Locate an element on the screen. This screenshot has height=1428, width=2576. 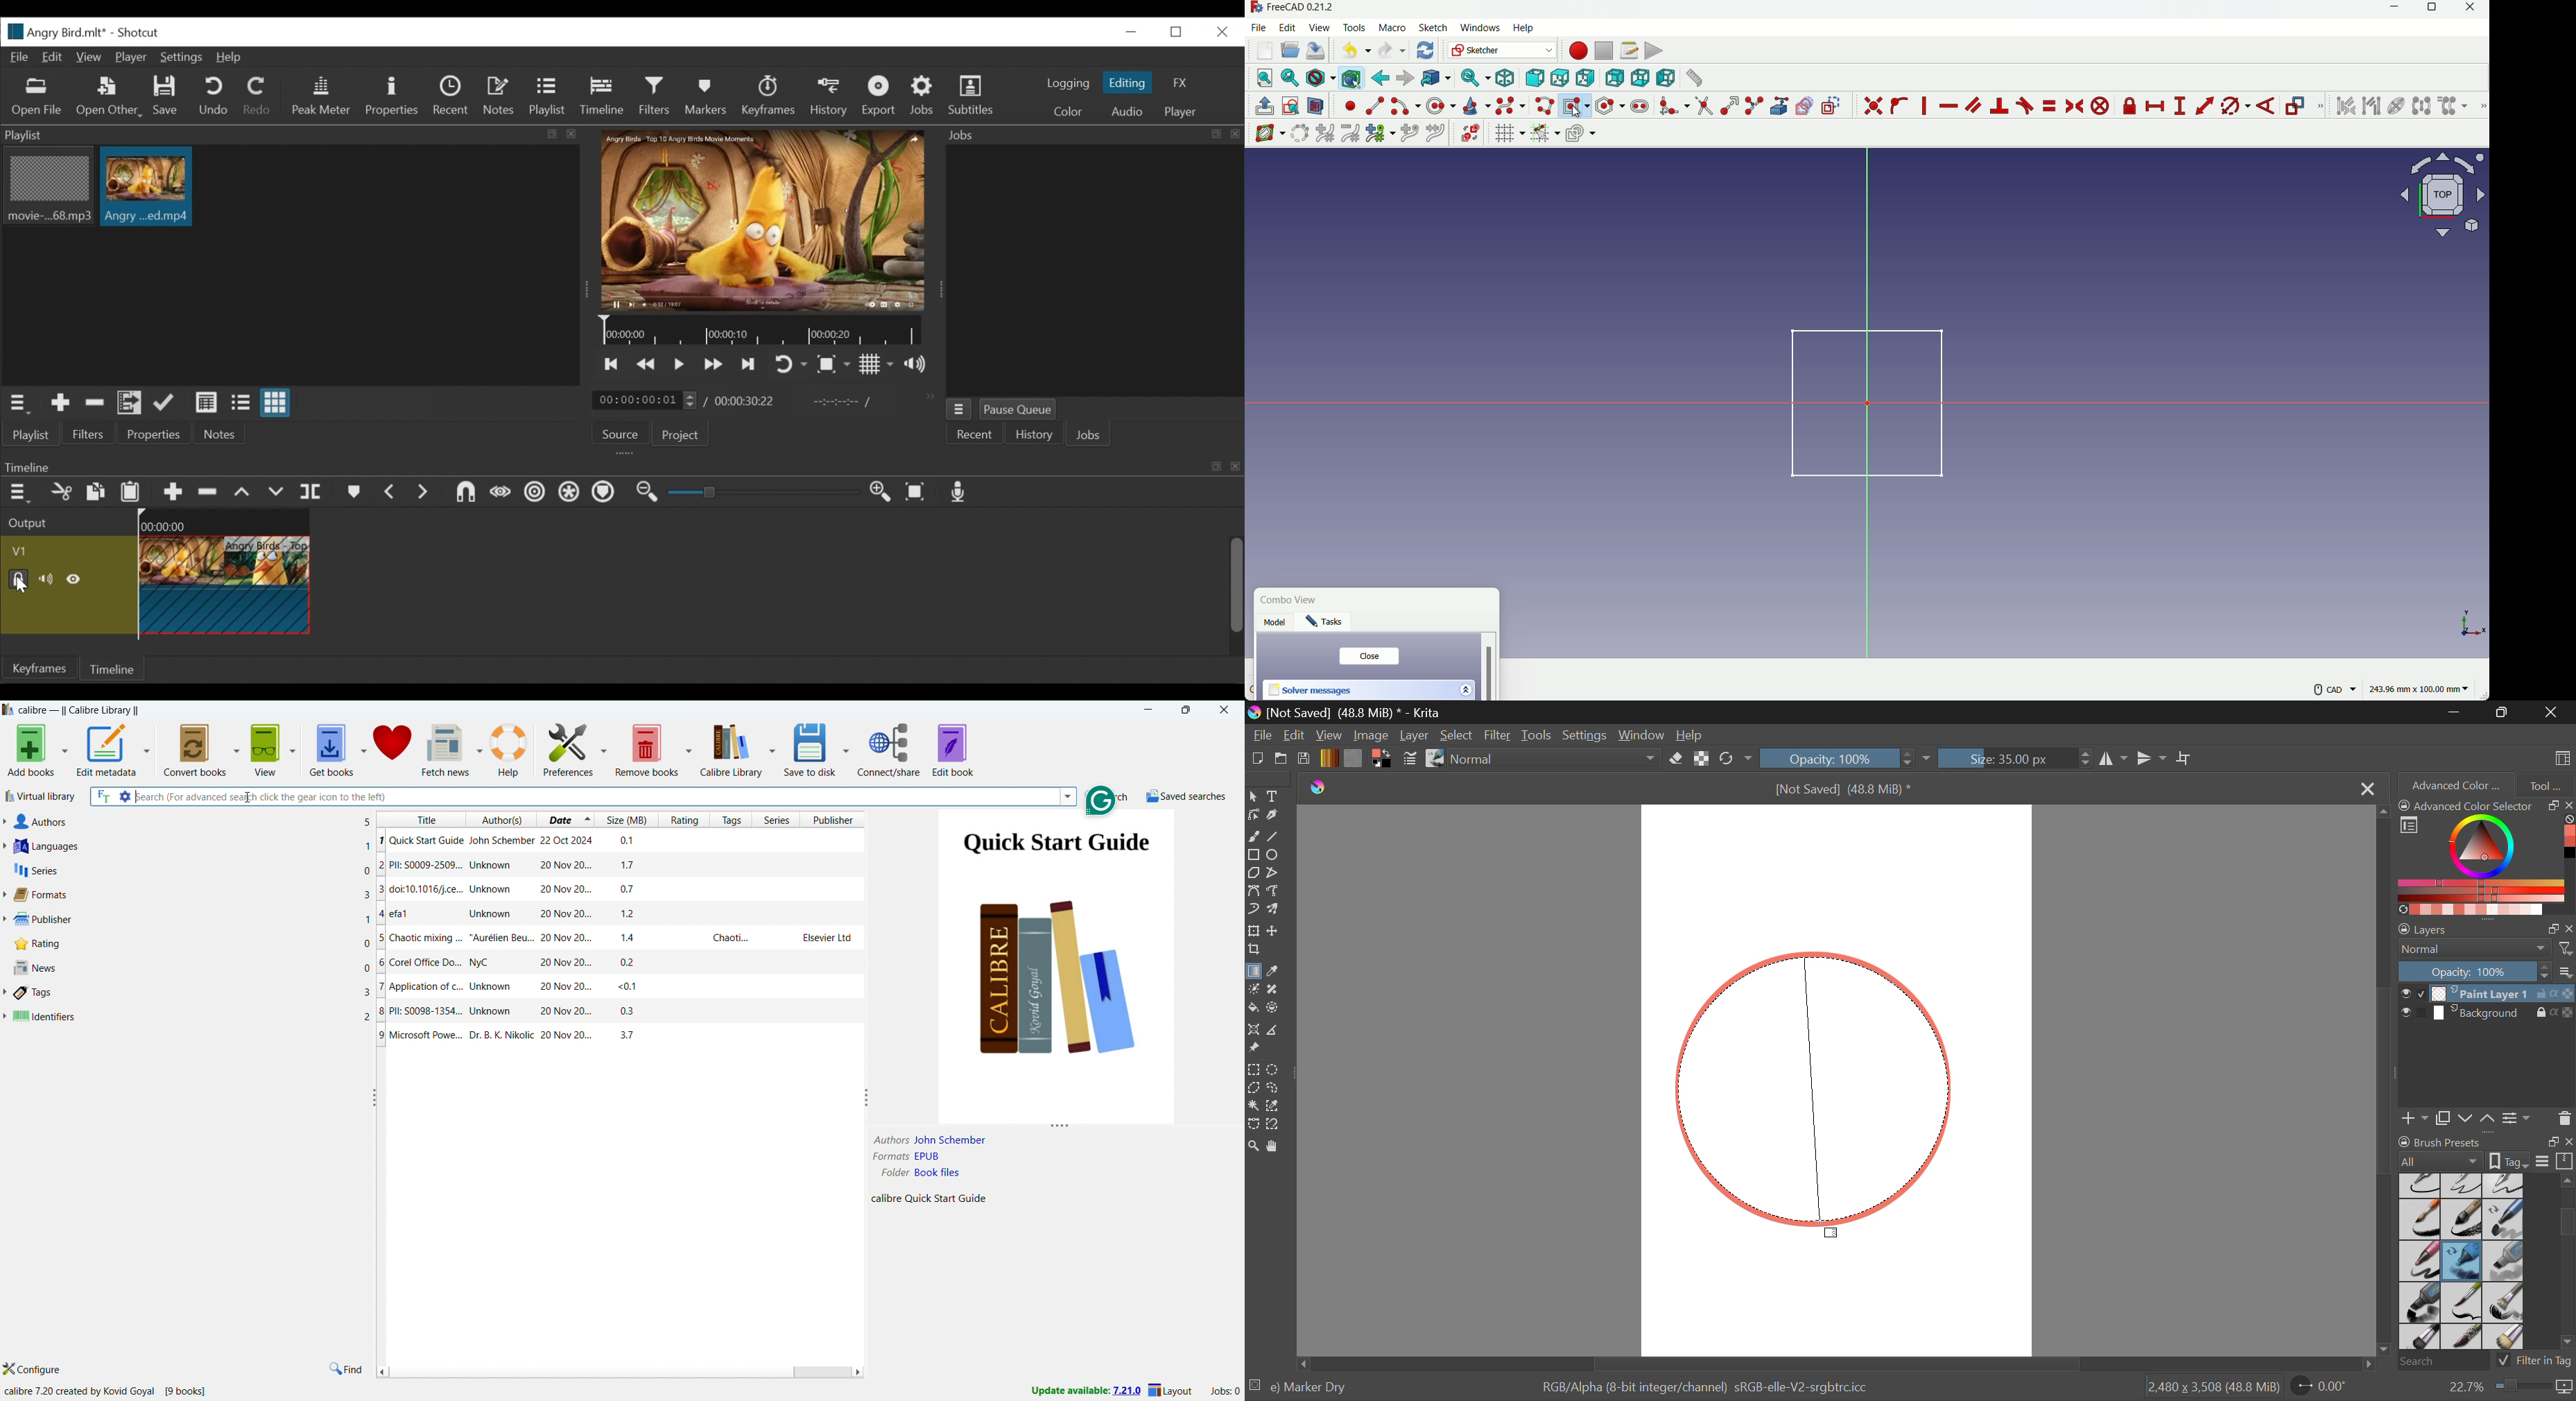
Bezier Curve is located at coordinates (1256, 893).